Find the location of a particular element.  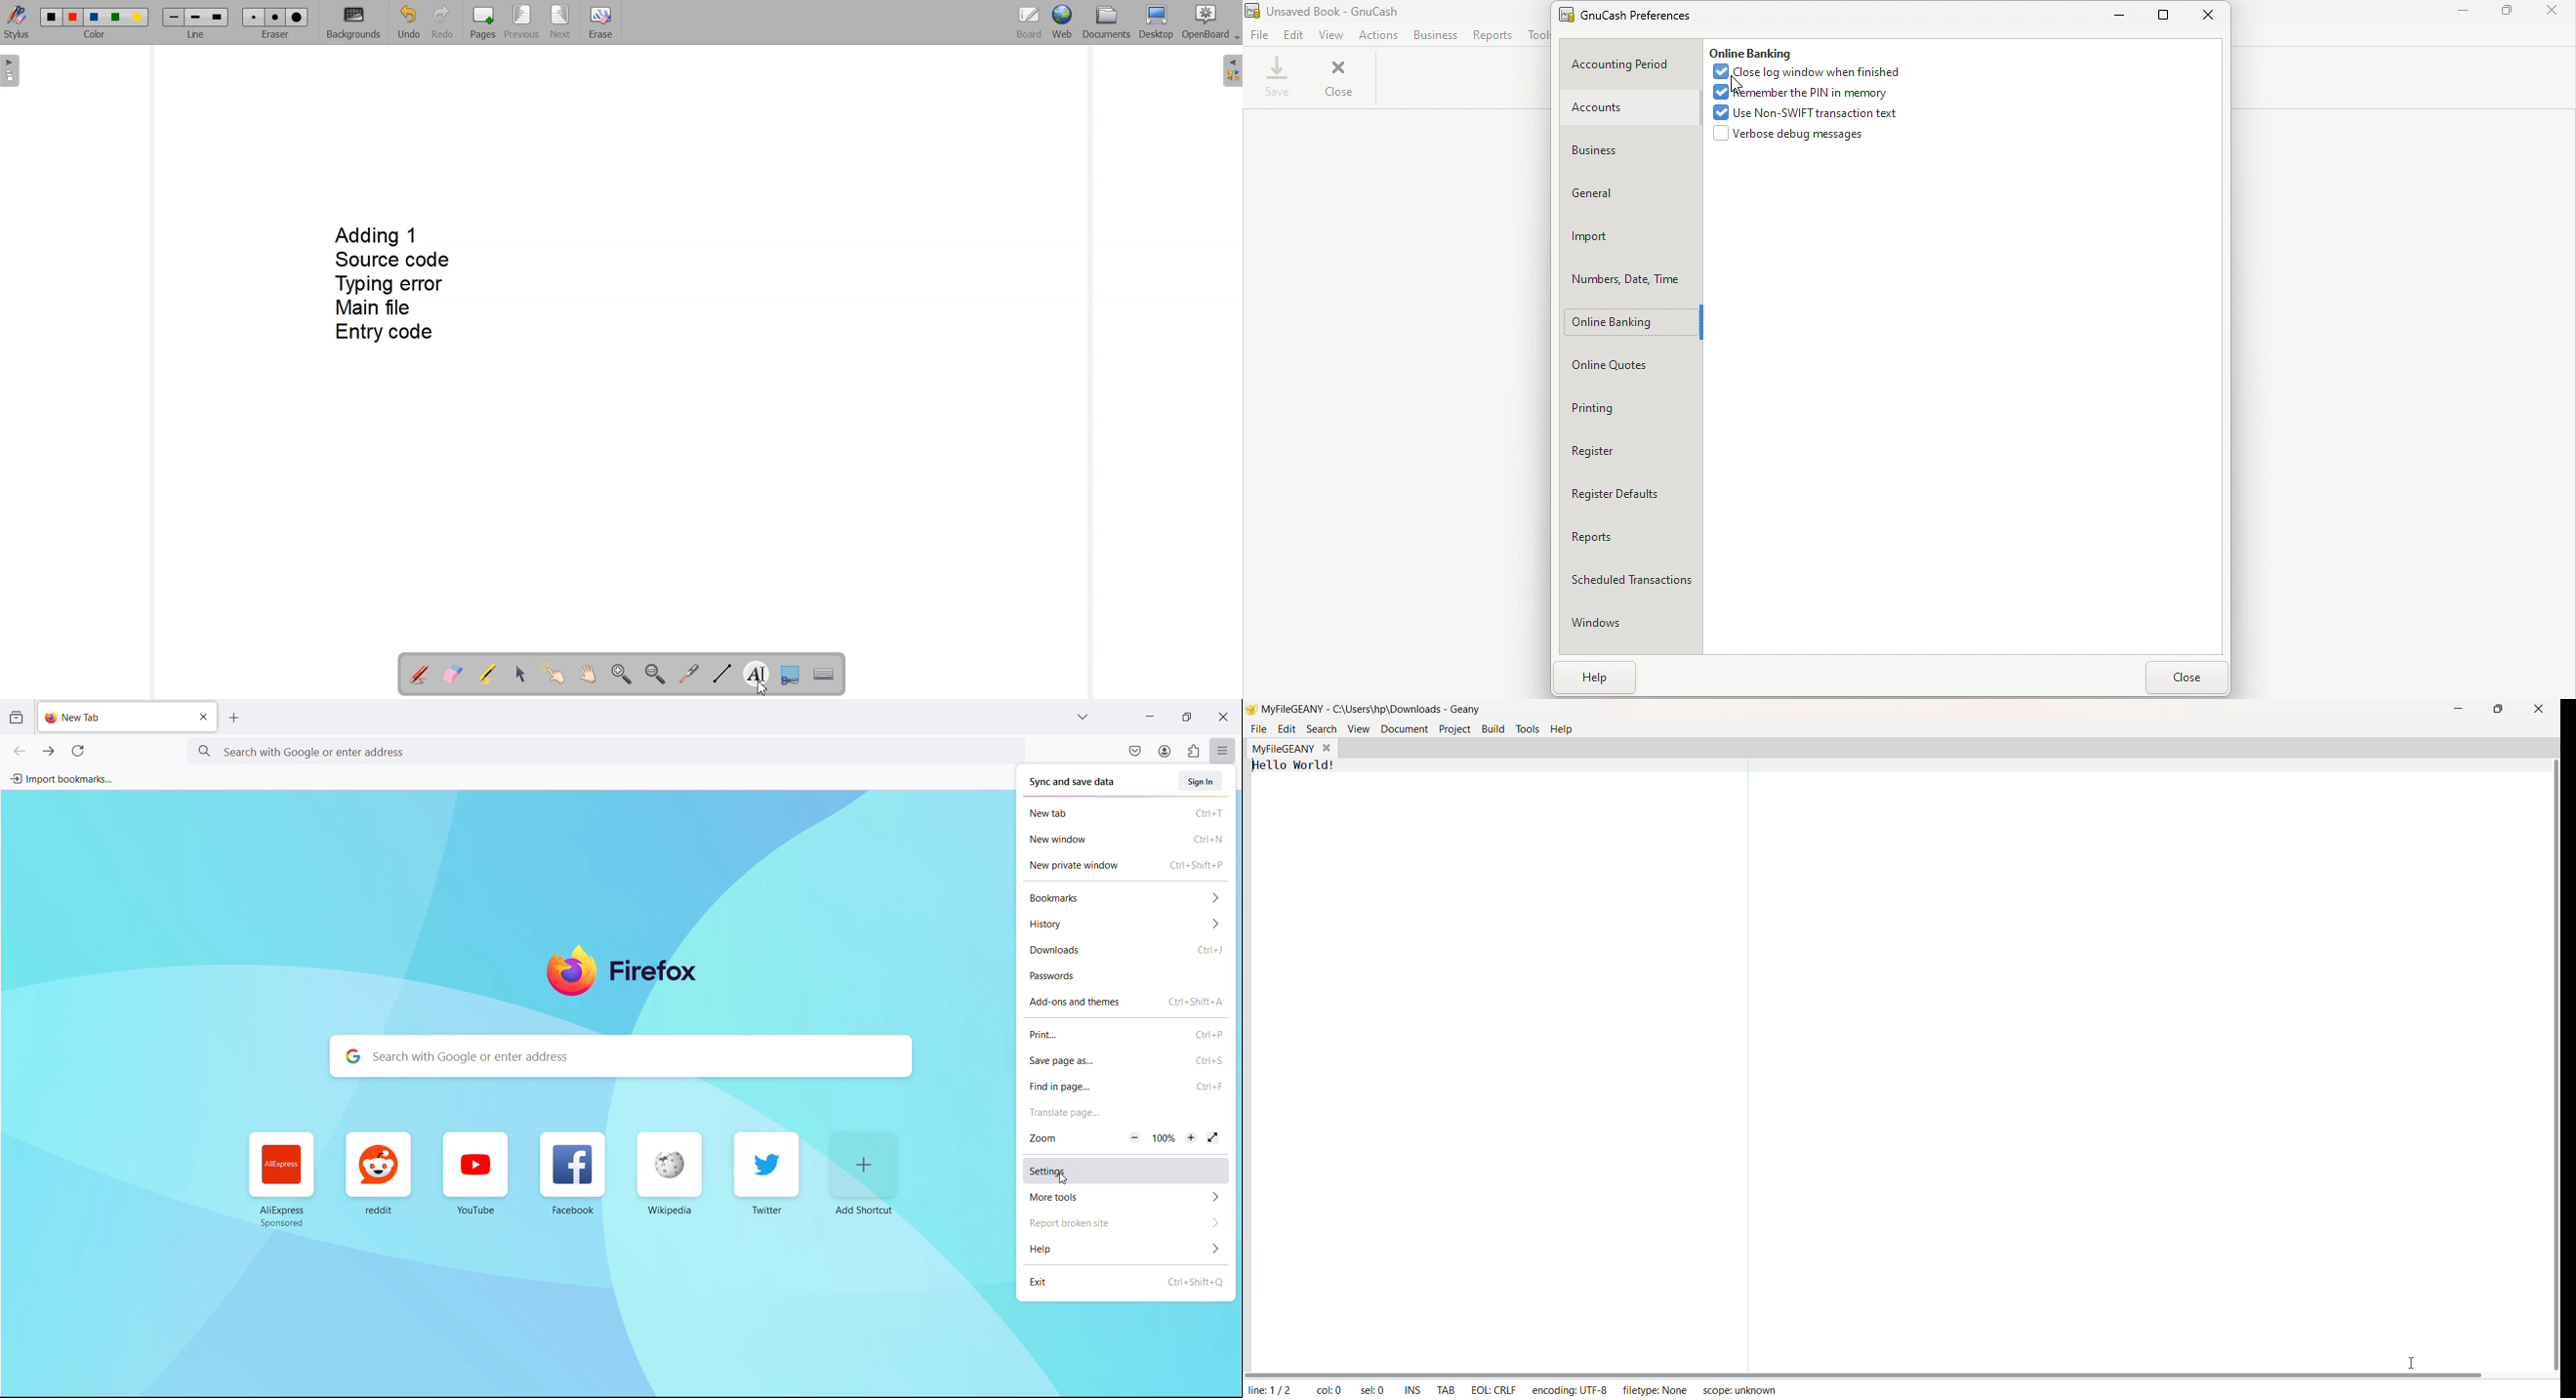

Business is located at coordinates (1629, 150).